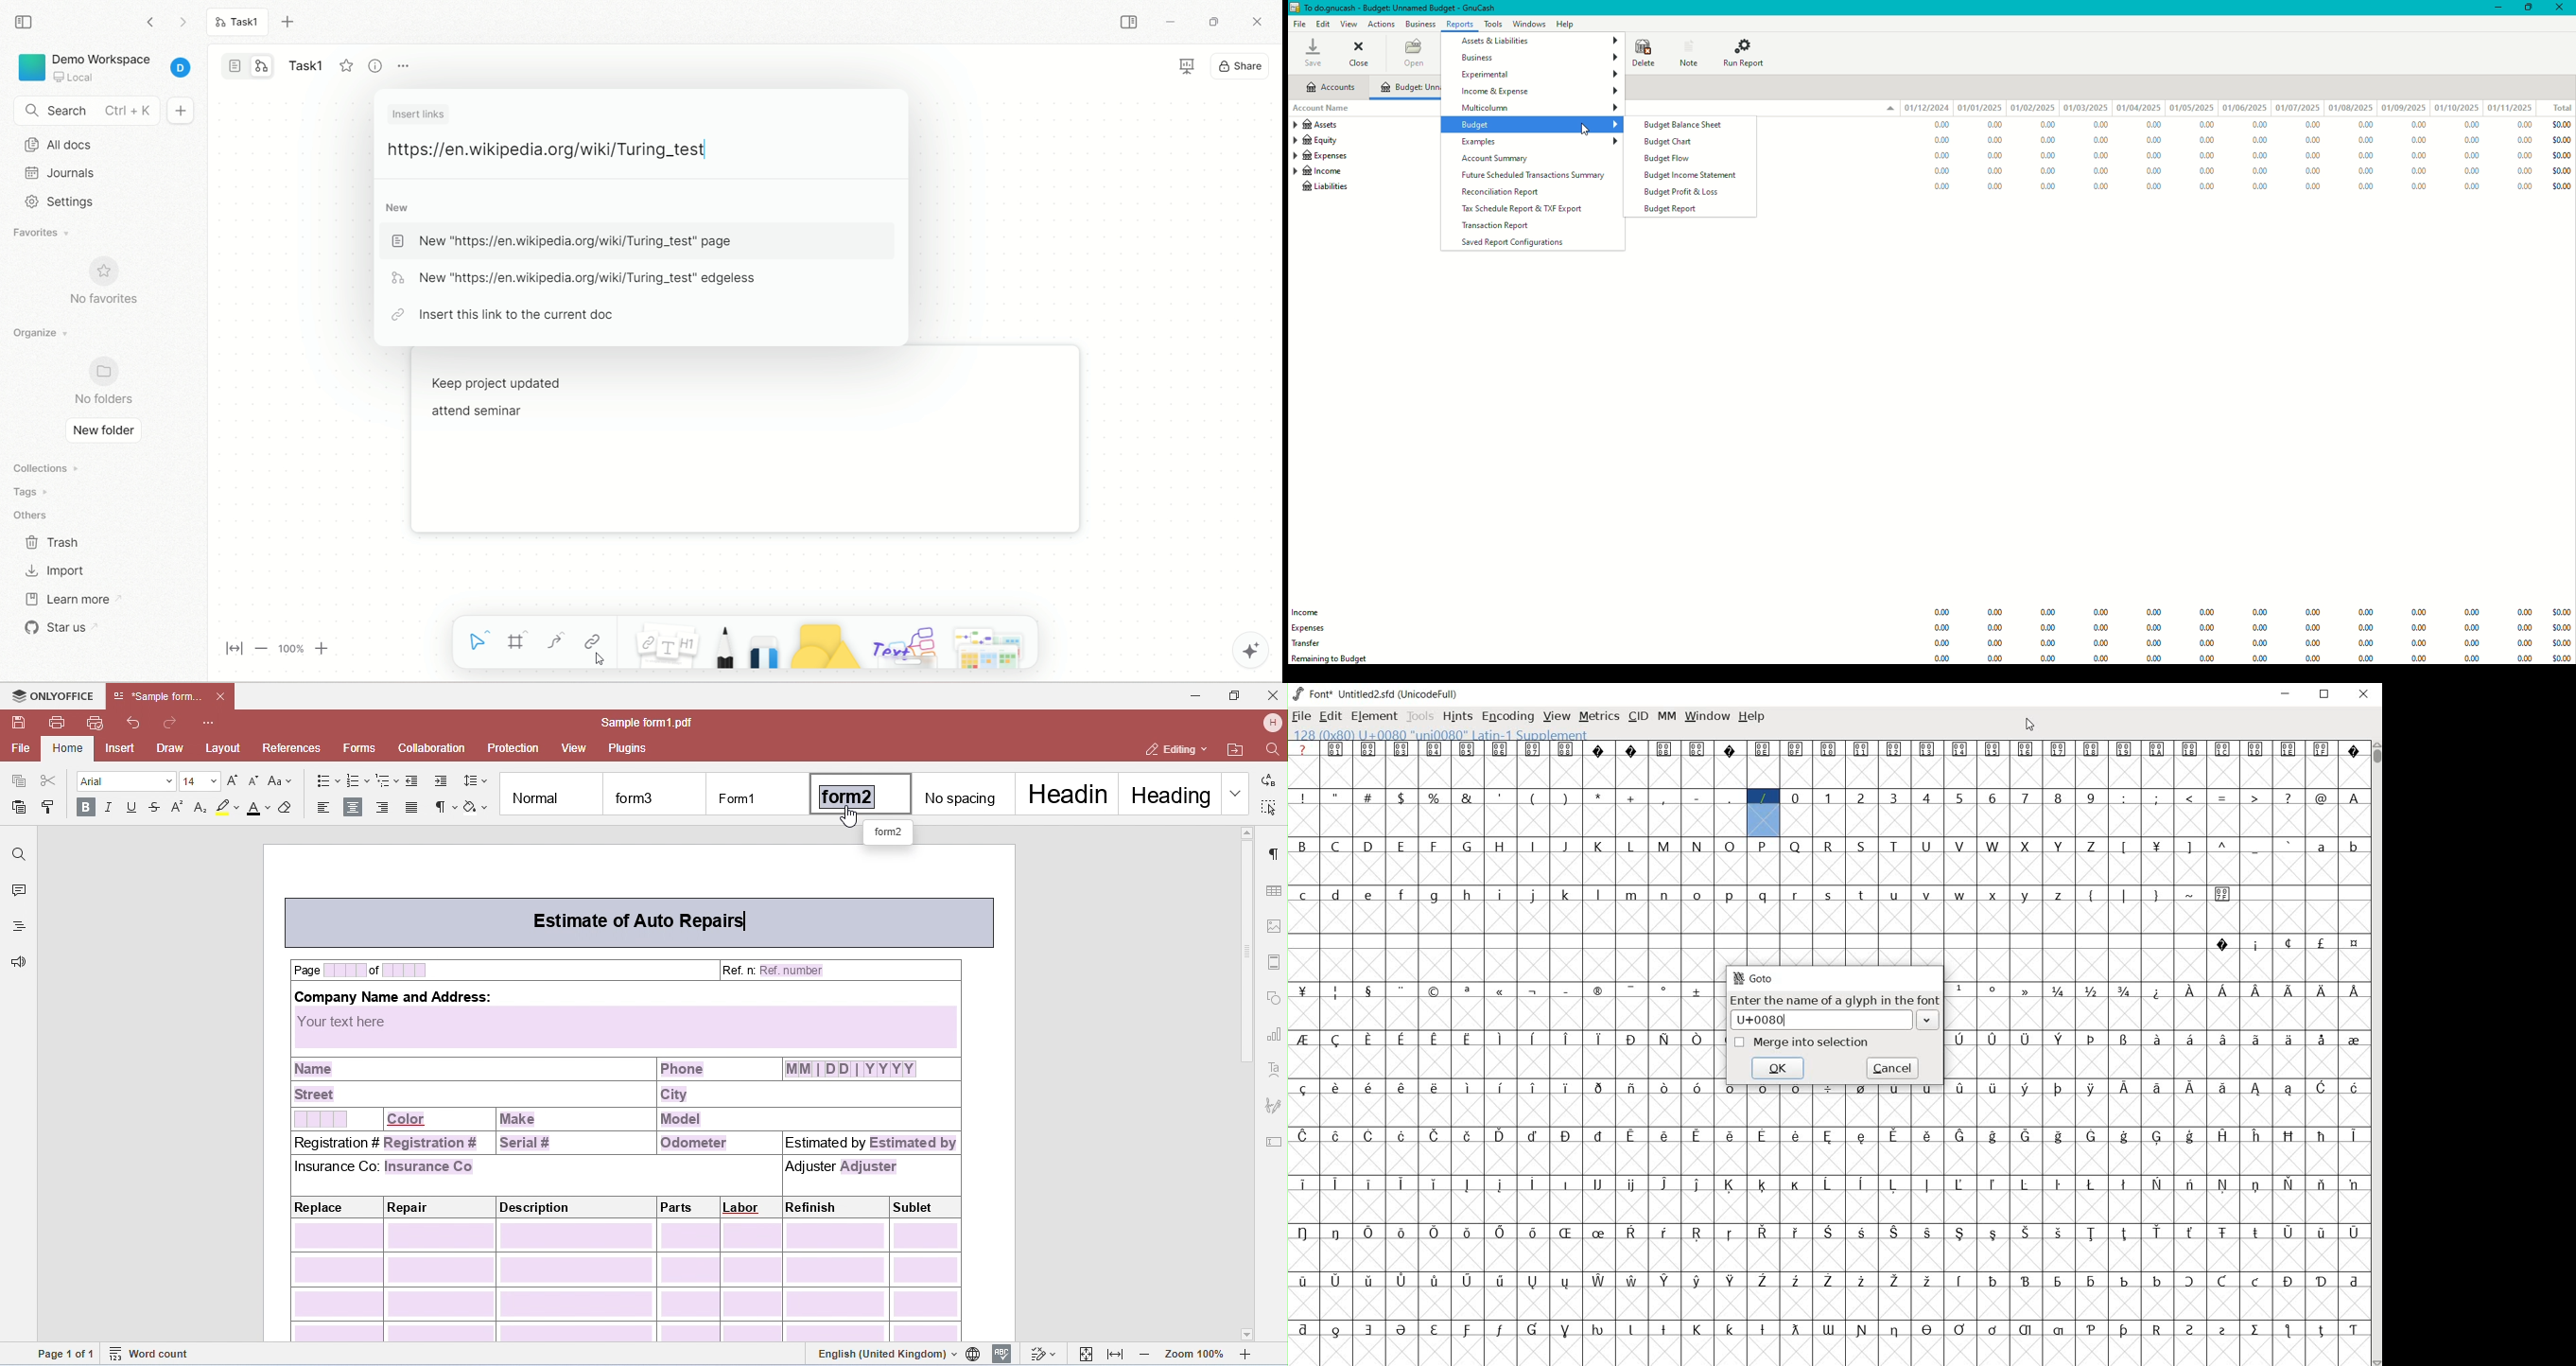 This screenshot has width=2576, height=1372. Describe the element at coordinates (1740, 1043) in the screenshot. I see `checkbox` at that location.